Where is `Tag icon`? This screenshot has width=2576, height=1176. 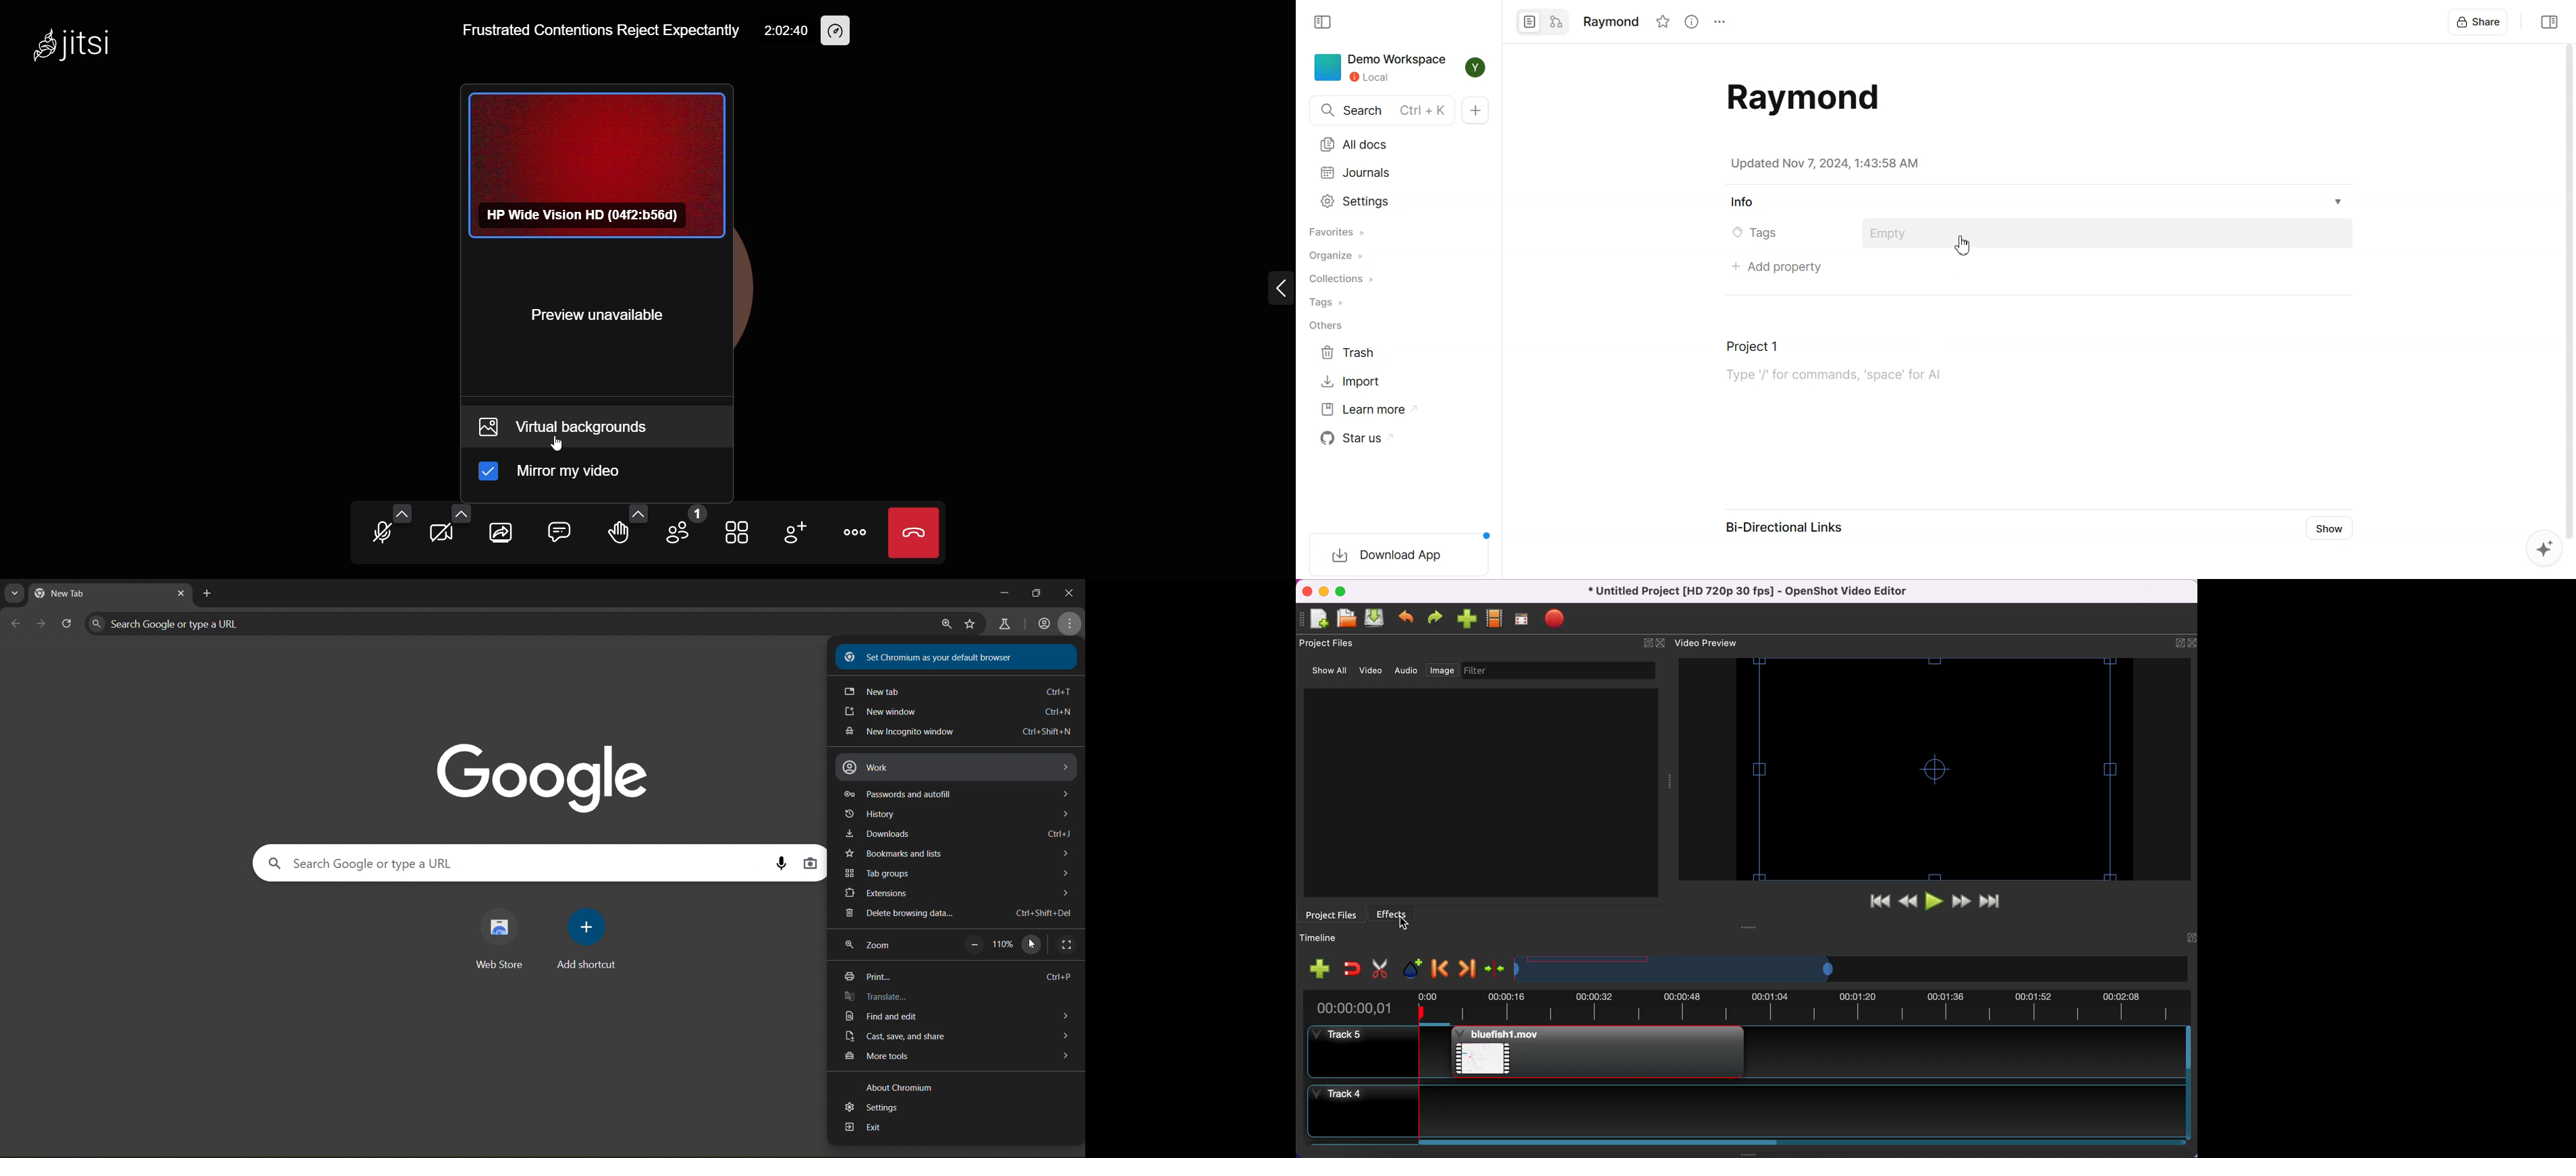 Tag icon is located at coordinates (1733, 233).